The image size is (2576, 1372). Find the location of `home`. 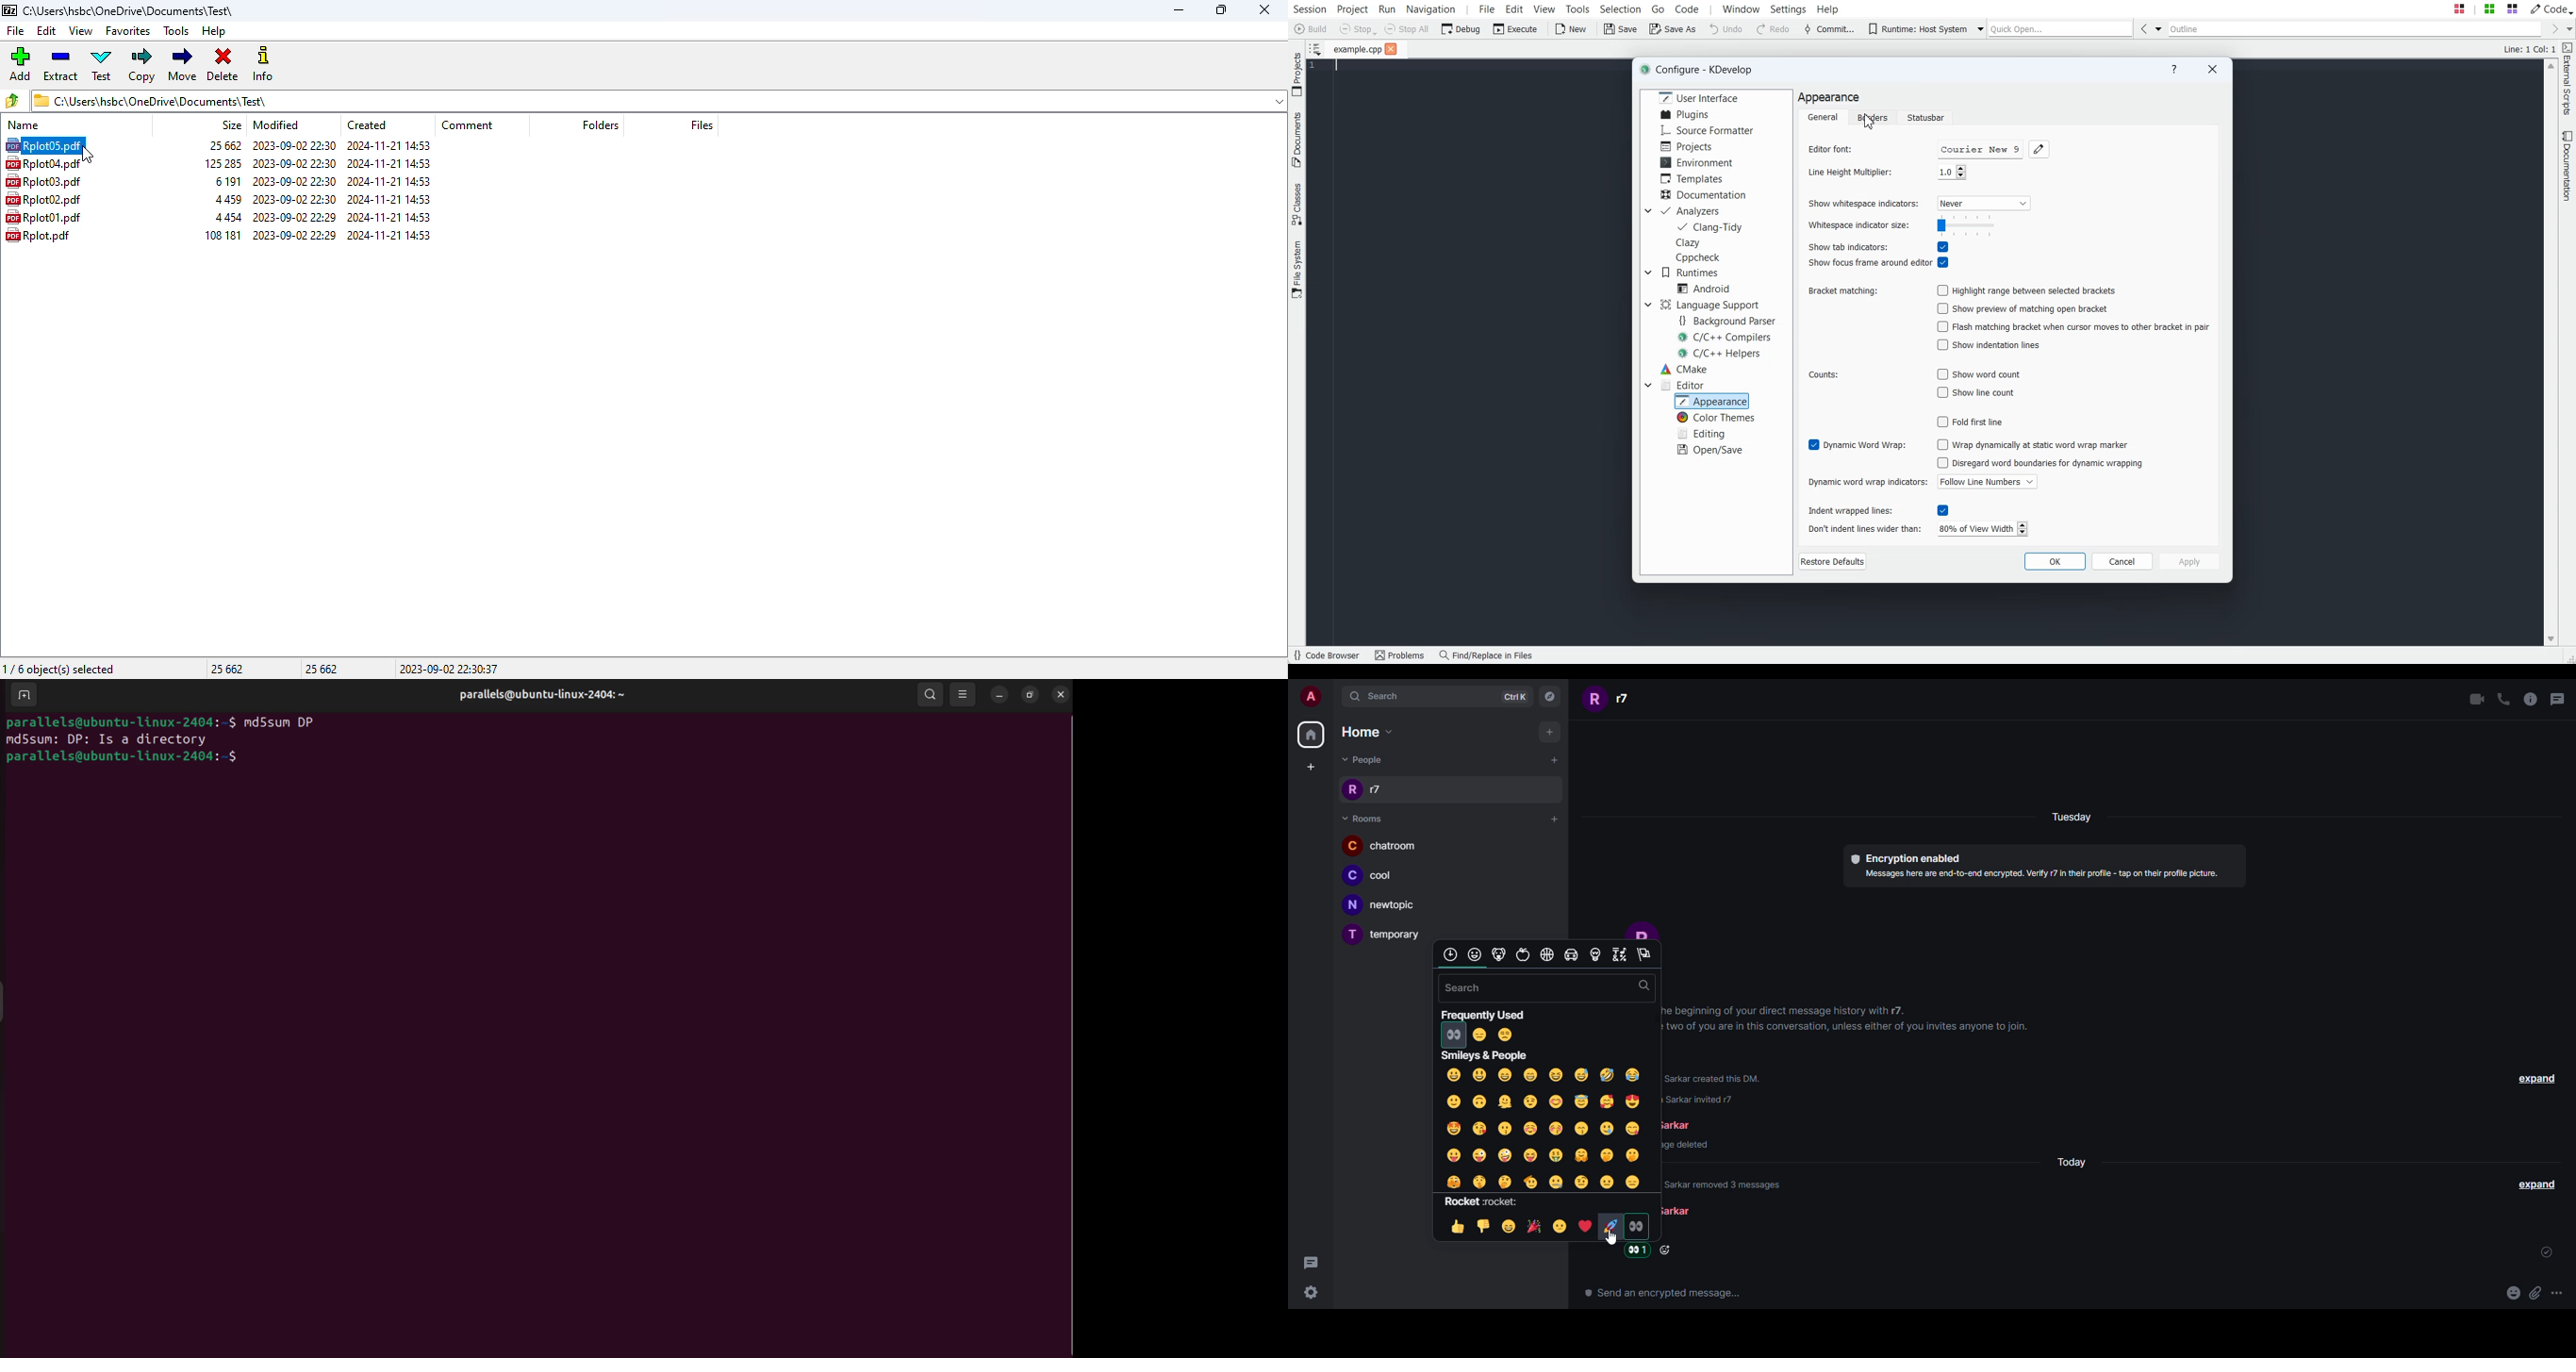

home is located at coordinates (1311, 735).